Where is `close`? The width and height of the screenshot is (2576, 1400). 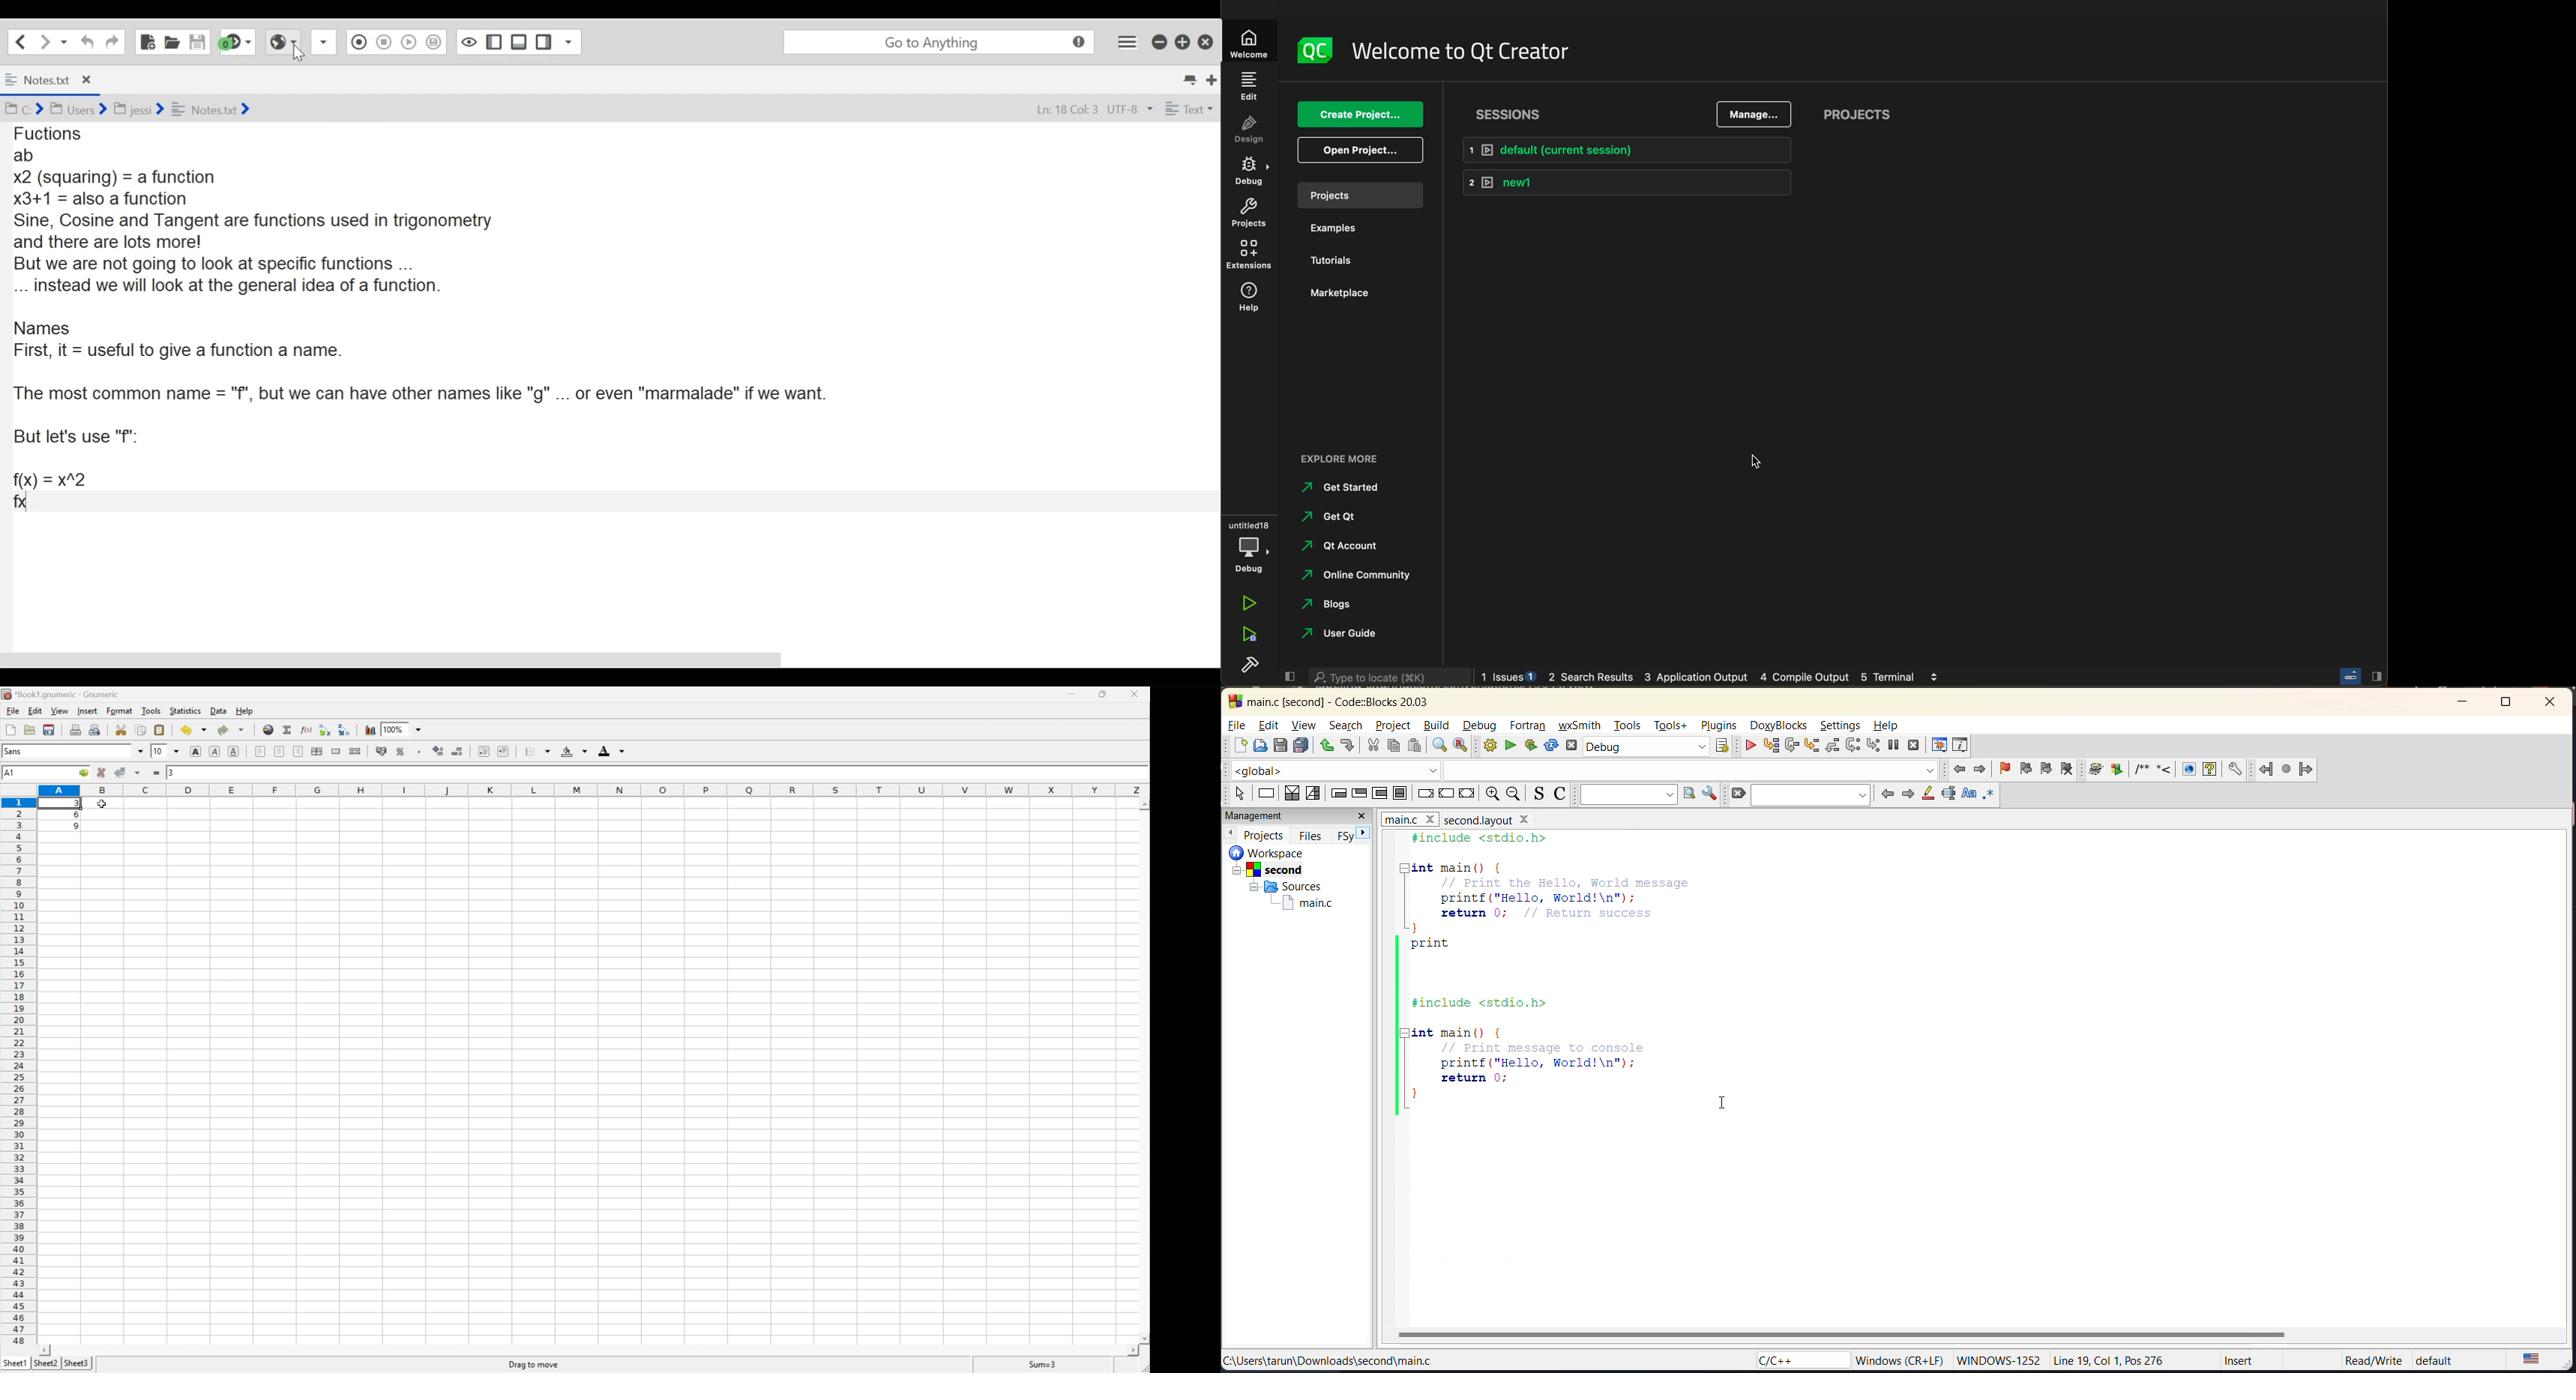
close is located at coordinates (1362, 815).